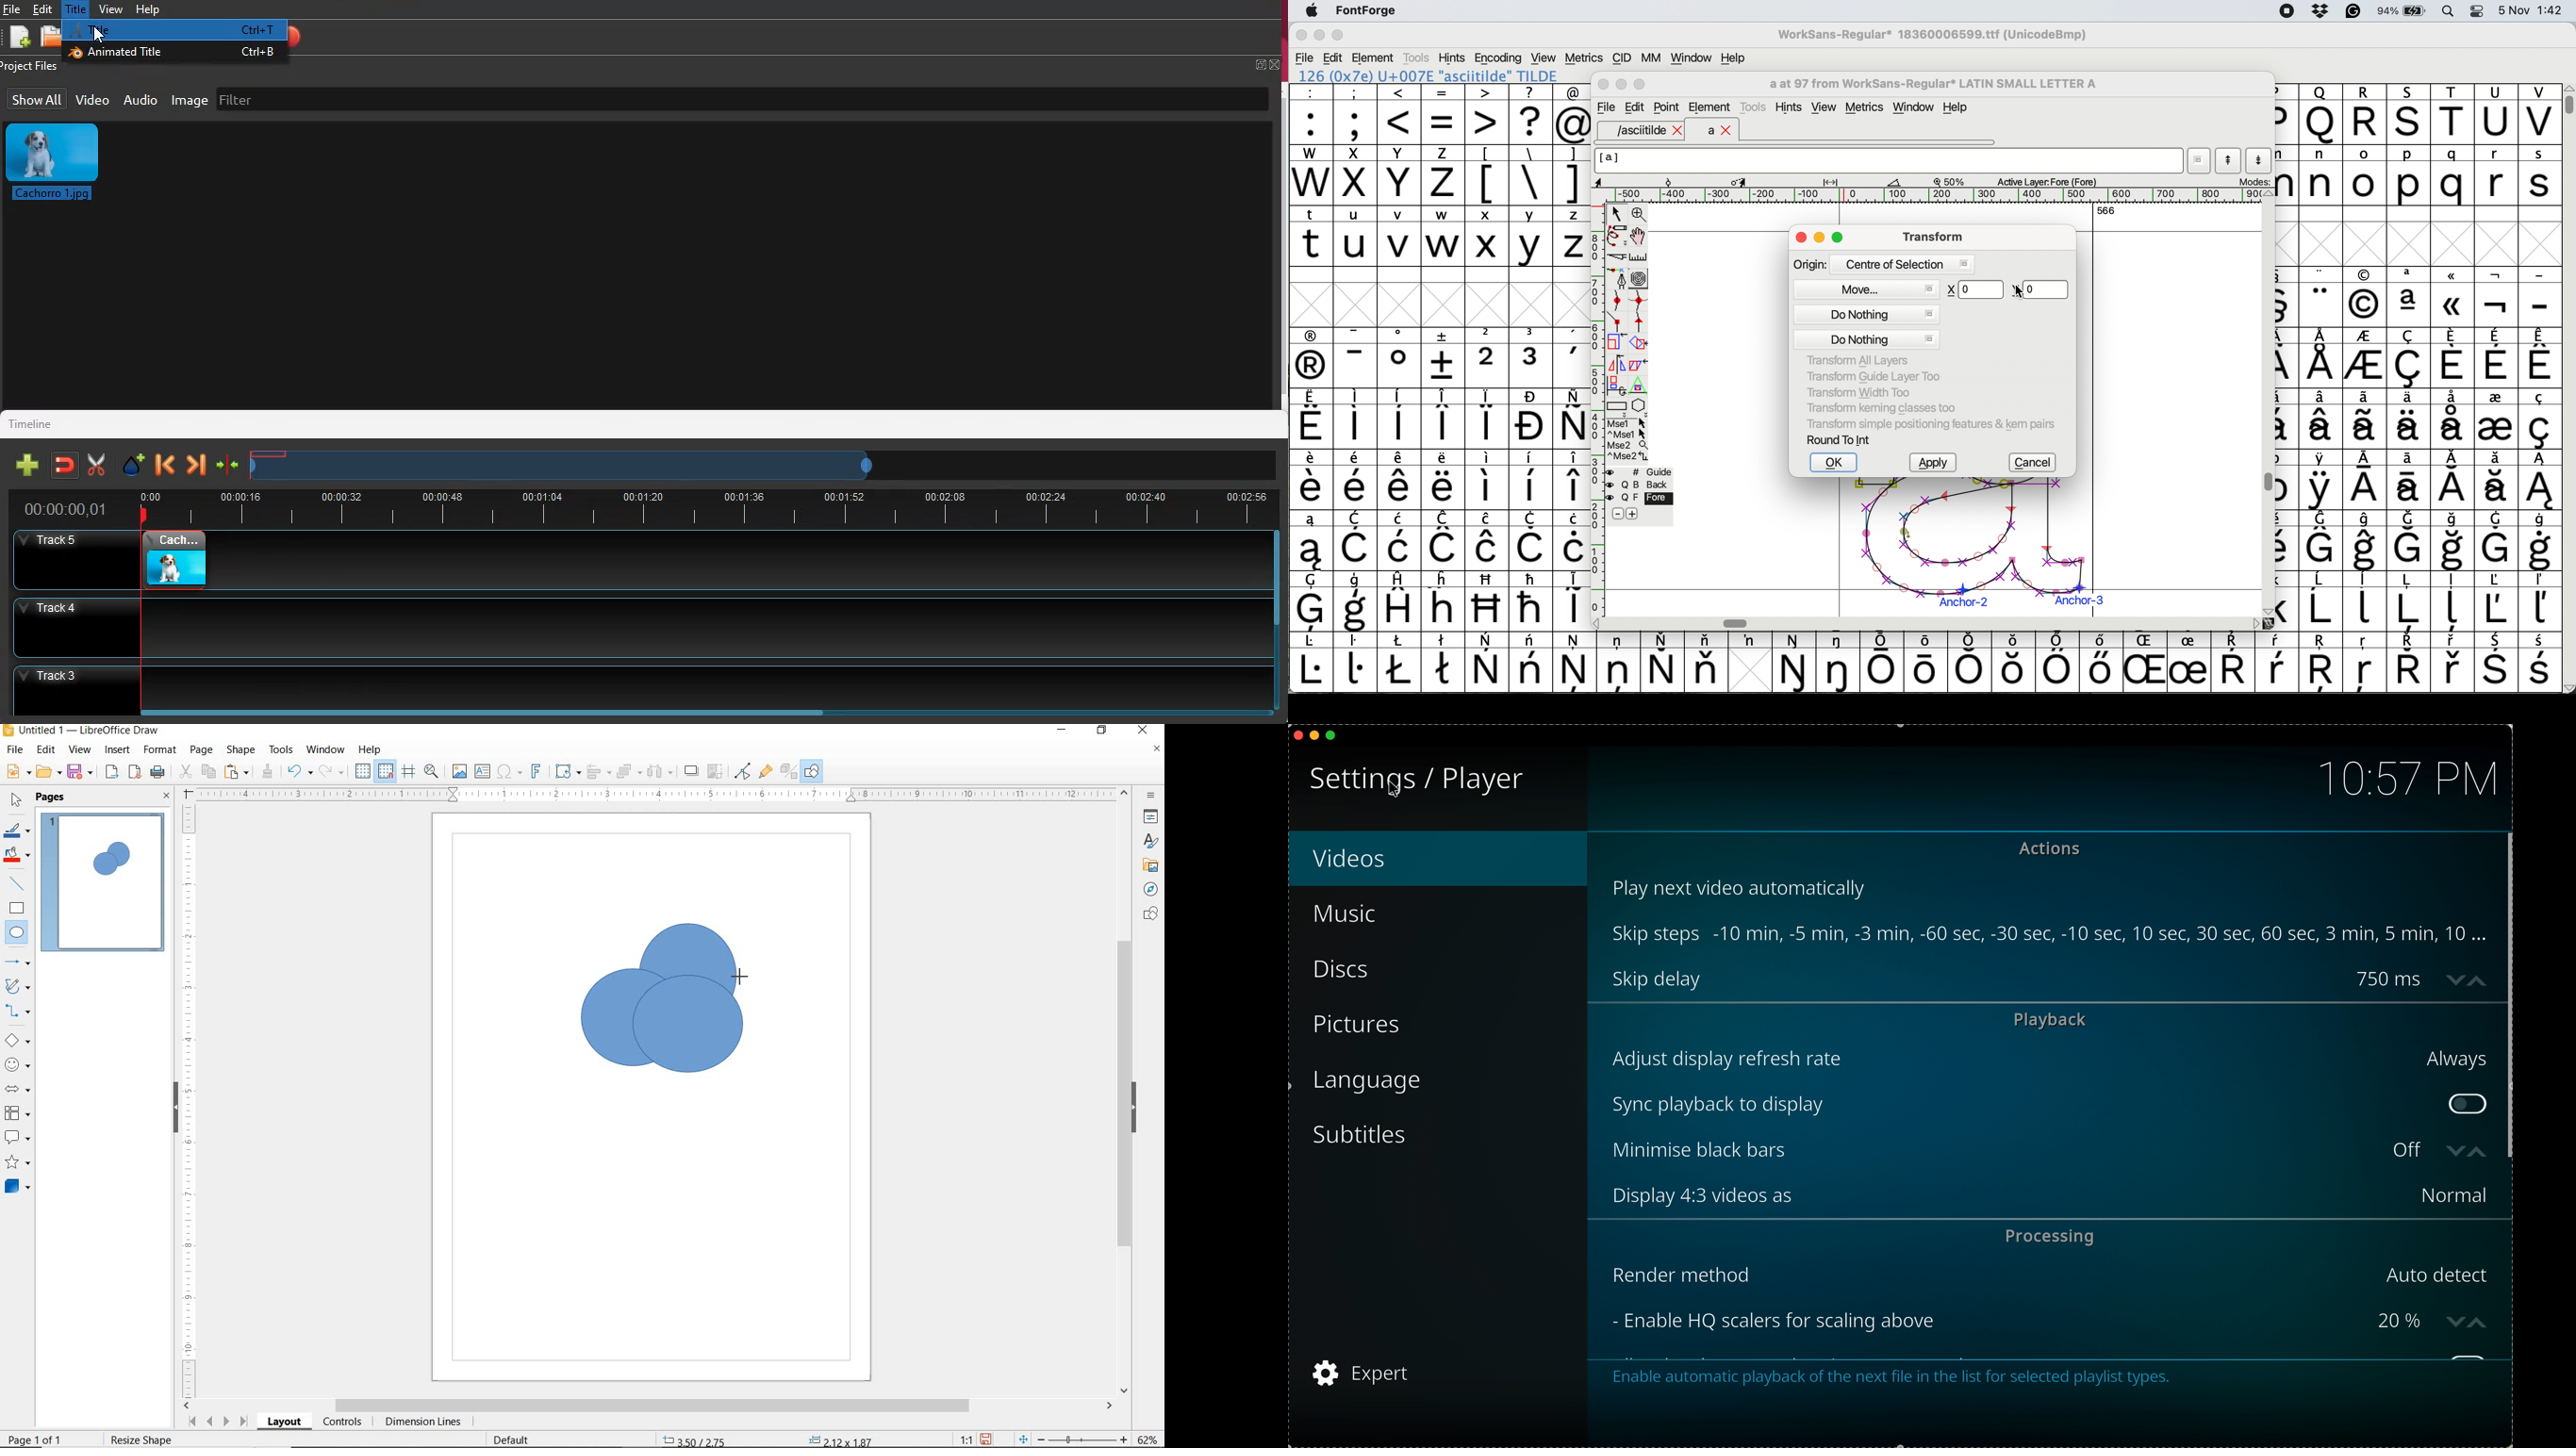 The image size is (2576, 1456). What do you see at coordinates (2035, 463) in the screenshot?
I see `cancel` at bounding box center [2035, 463].